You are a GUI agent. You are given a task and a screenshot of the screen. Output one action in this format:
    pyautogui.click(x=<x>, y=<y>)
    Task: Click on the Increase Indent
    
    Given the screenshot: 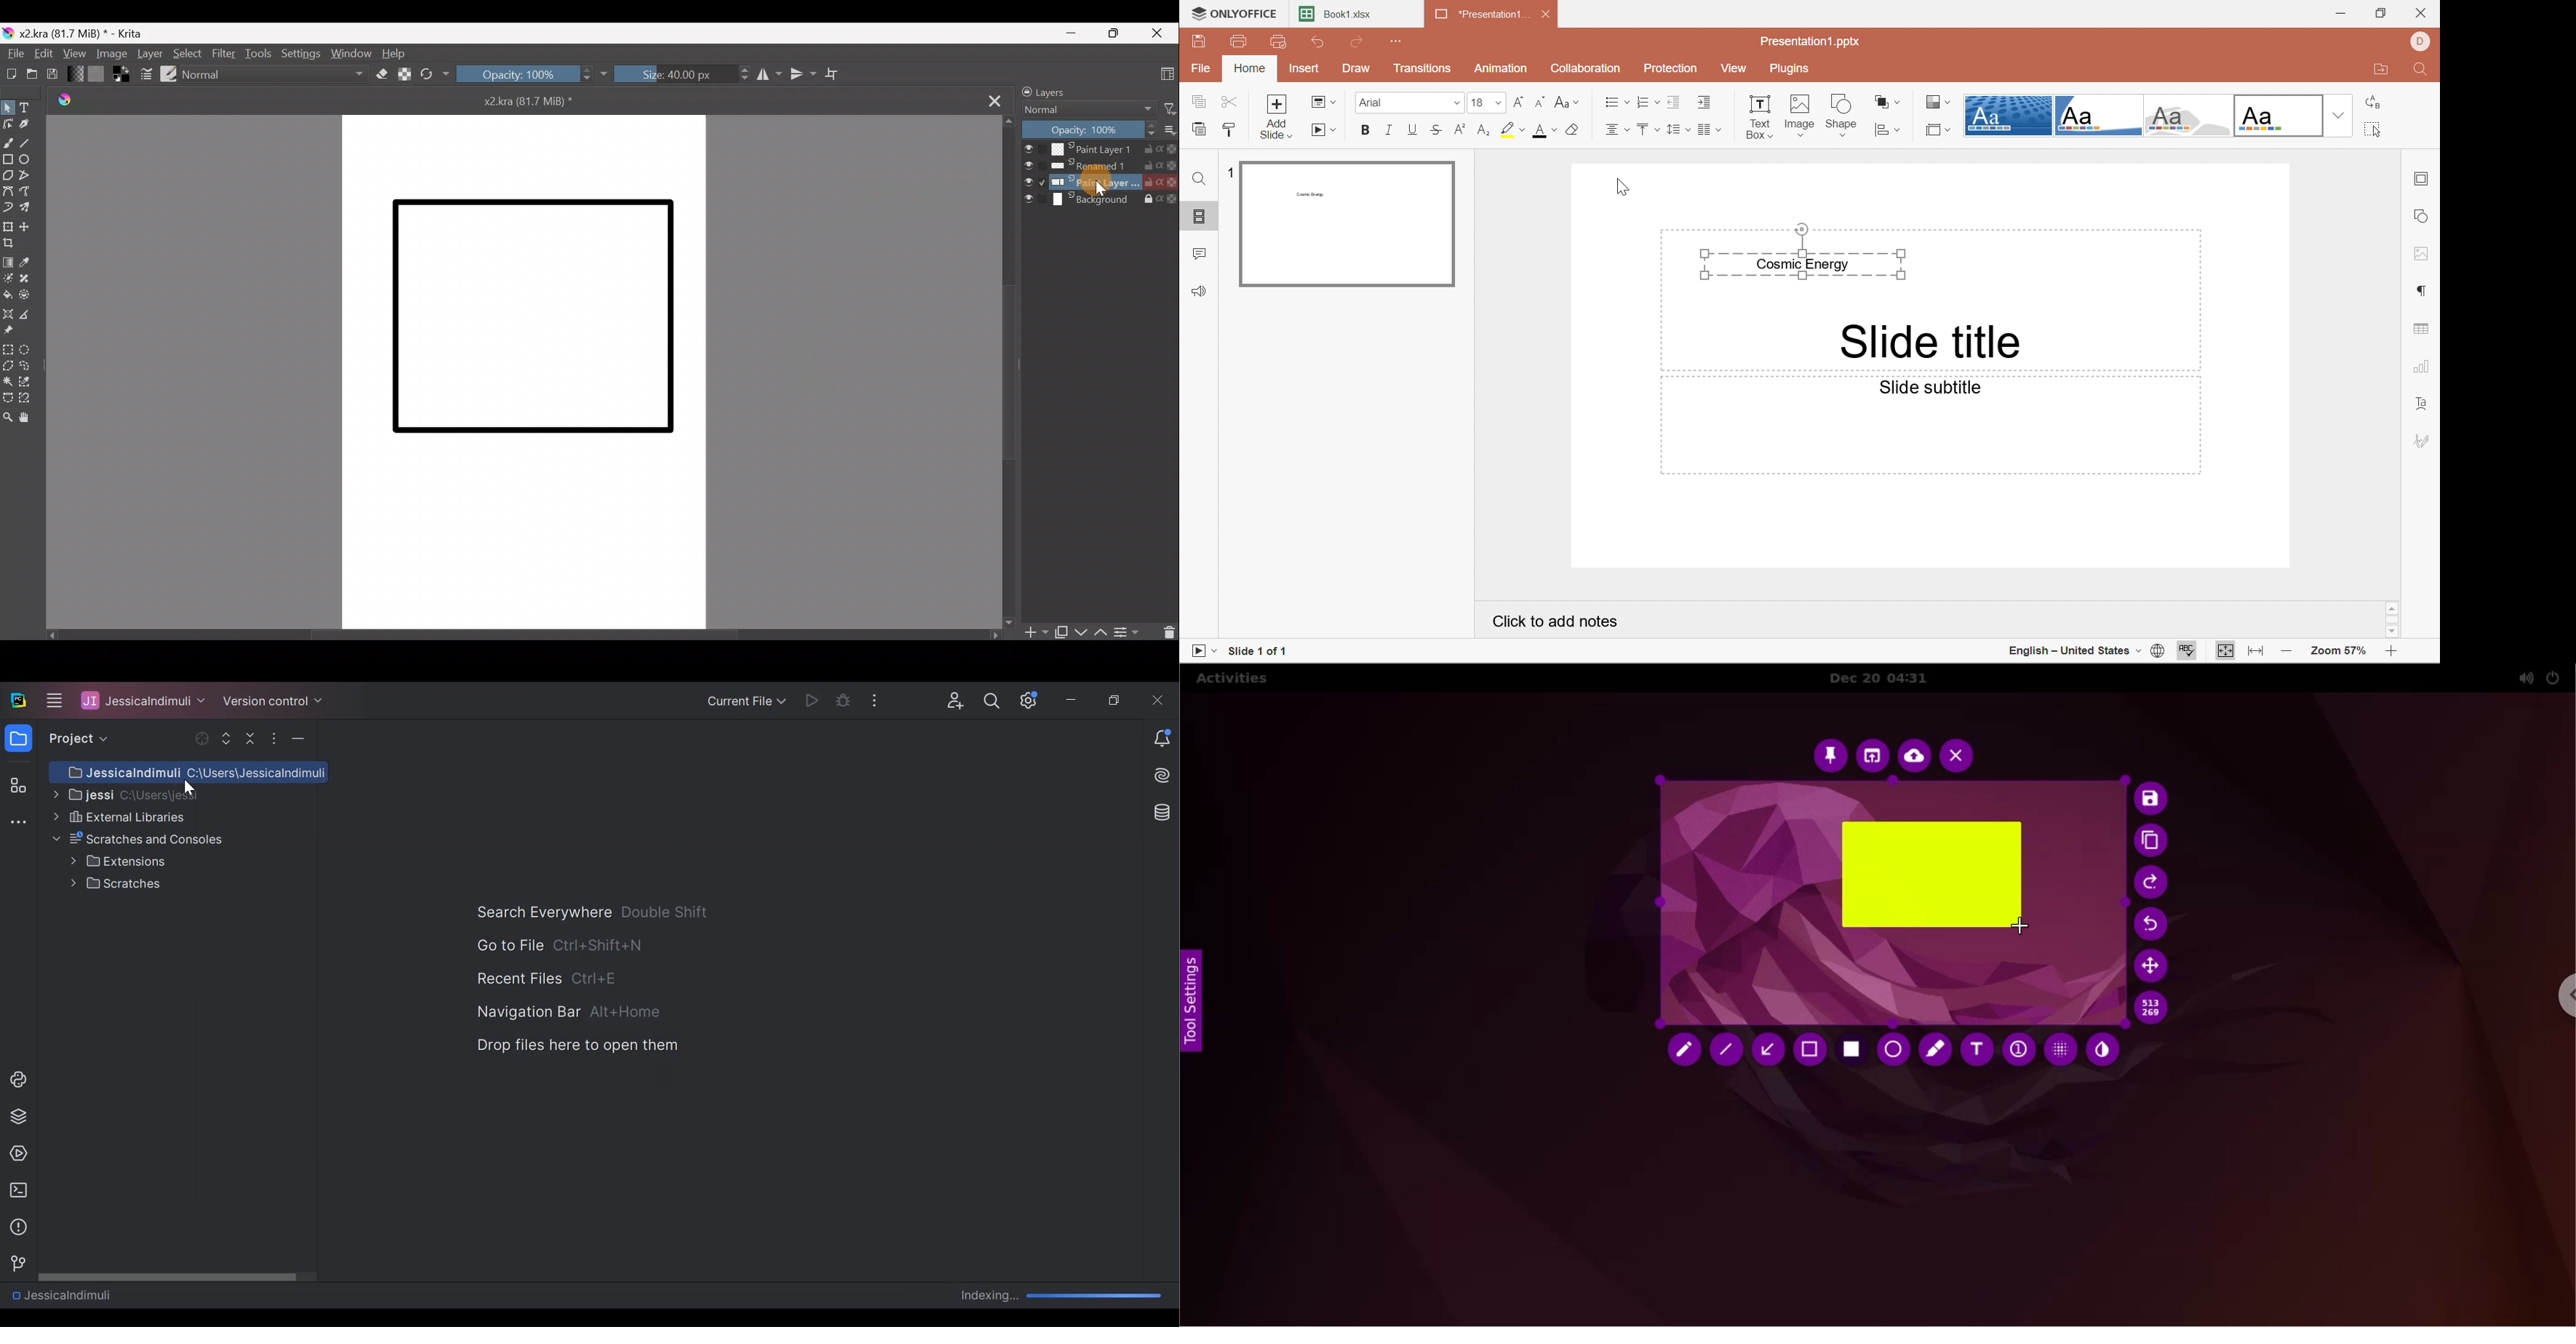 What is the action you would take?
    pyautogui.click(x=1706, y=102)
    